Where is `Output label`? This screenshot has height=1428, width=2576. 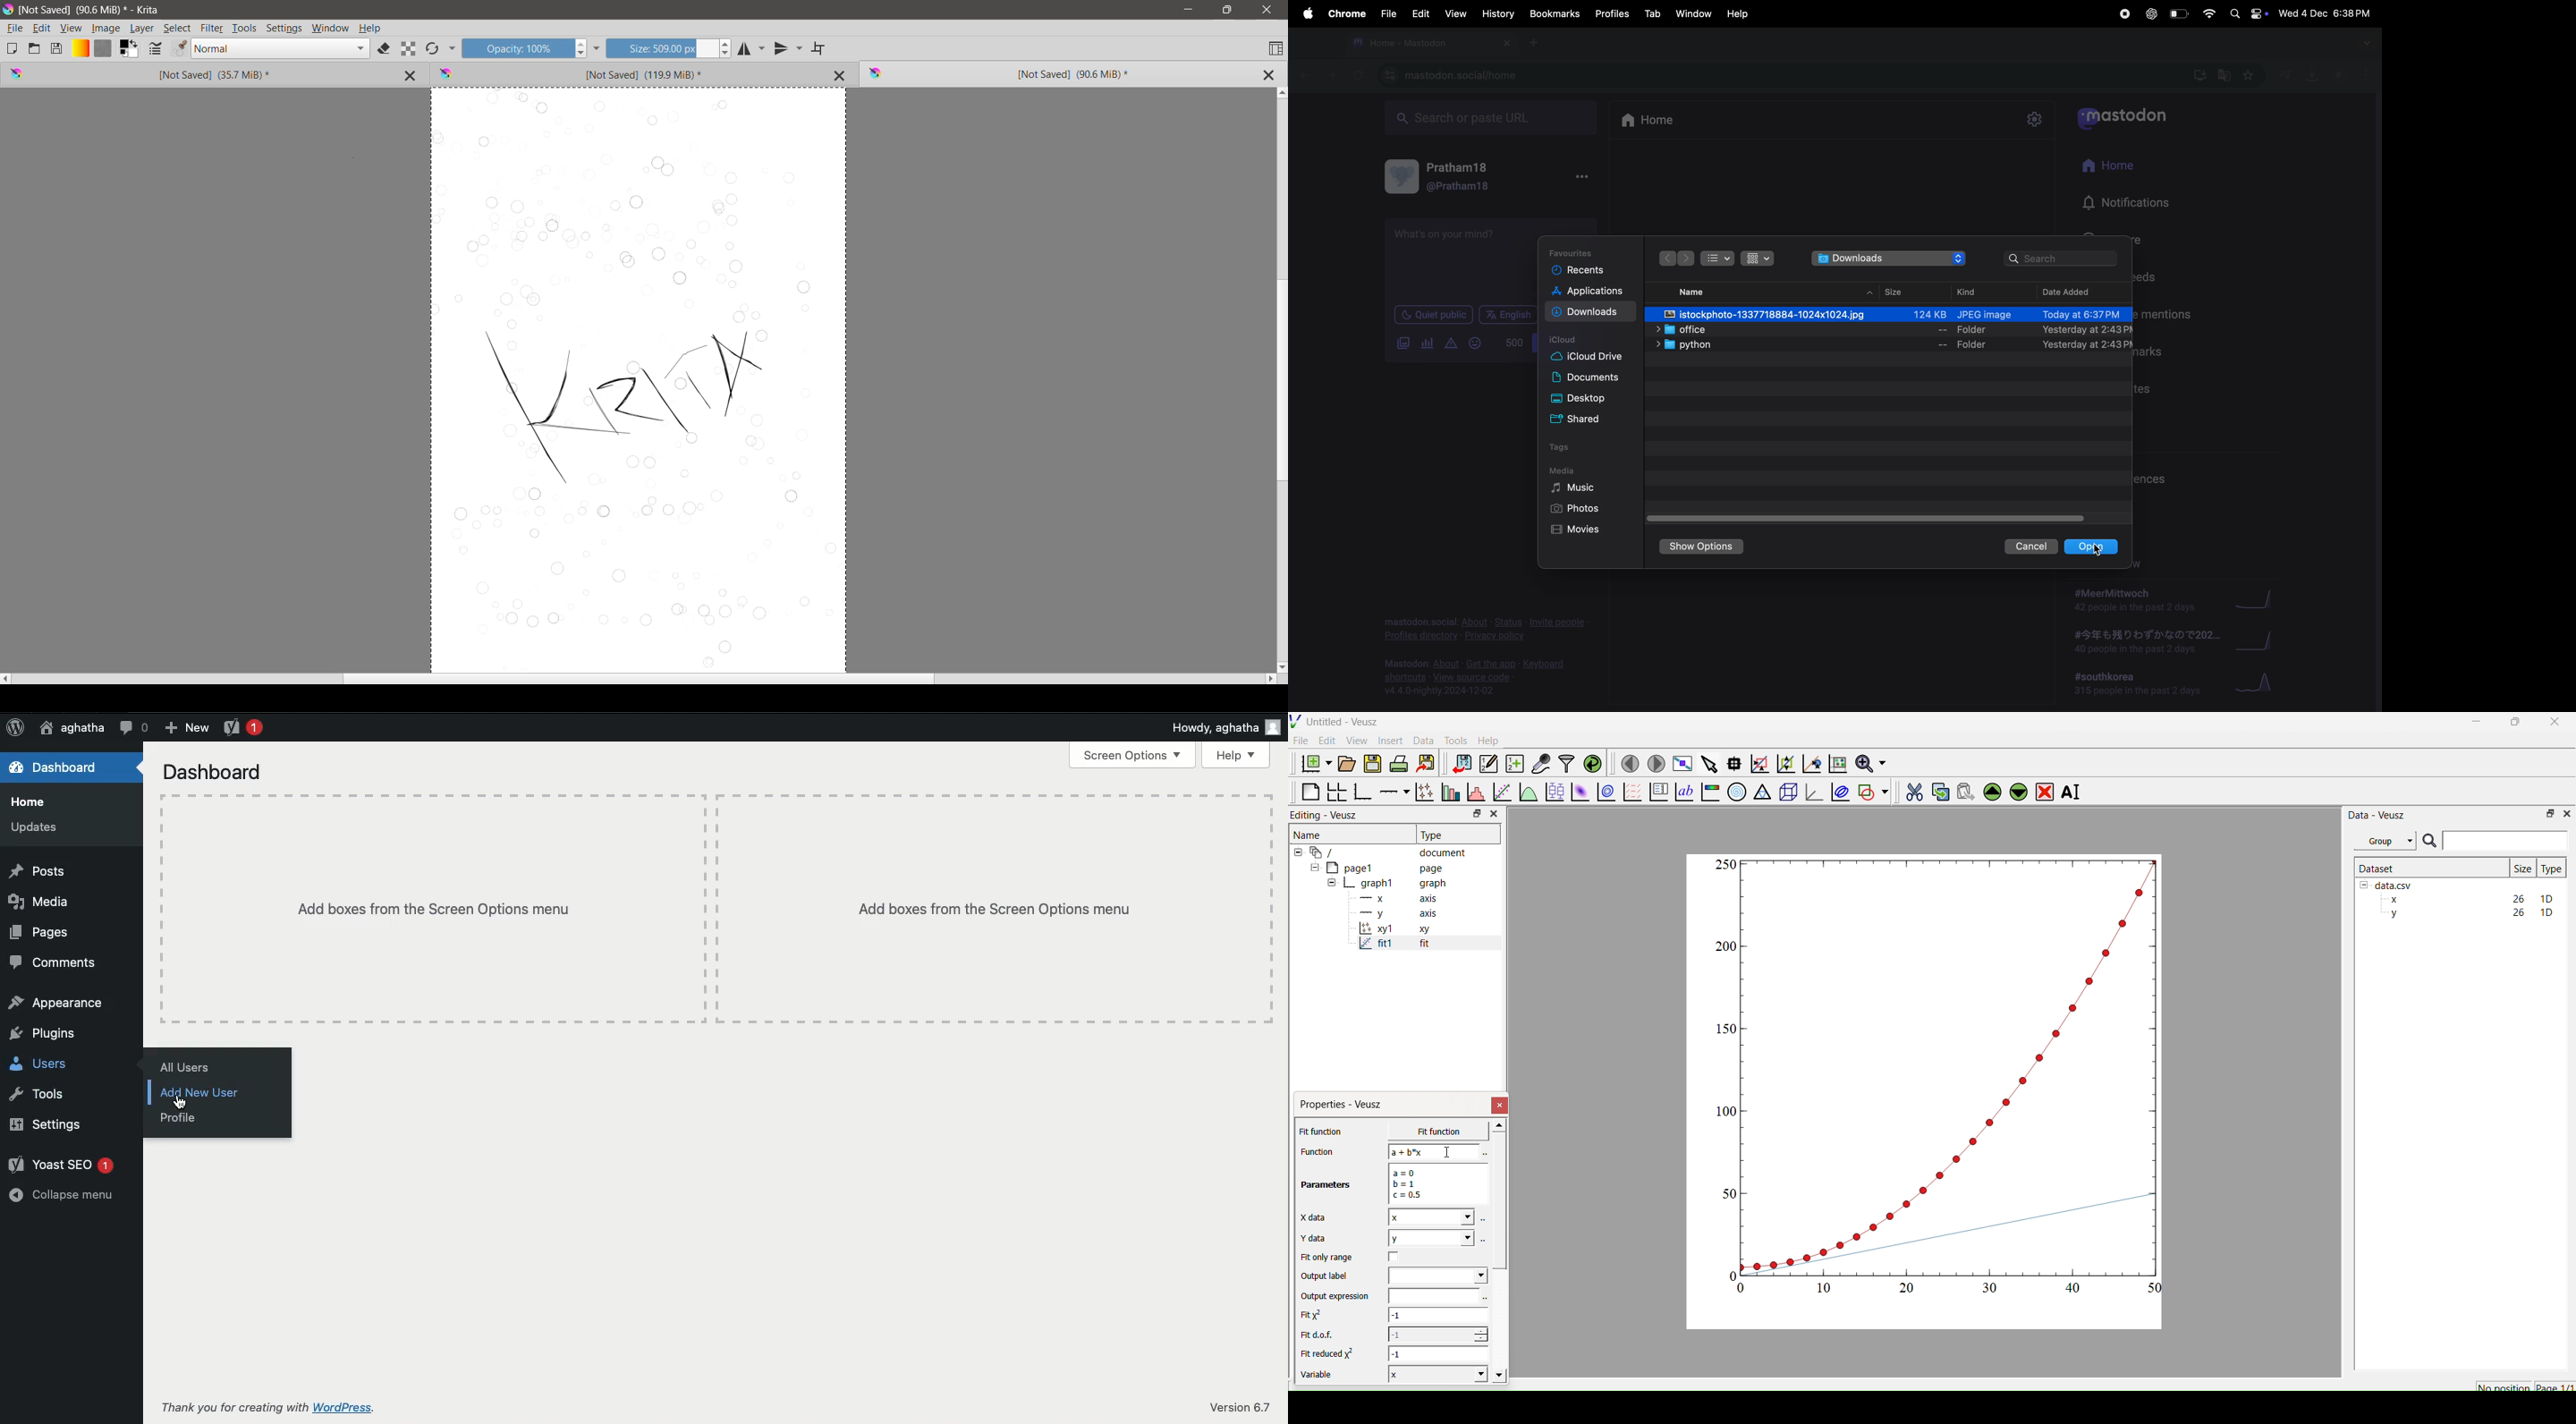
Output label is located at coordinates (1327, 1276).